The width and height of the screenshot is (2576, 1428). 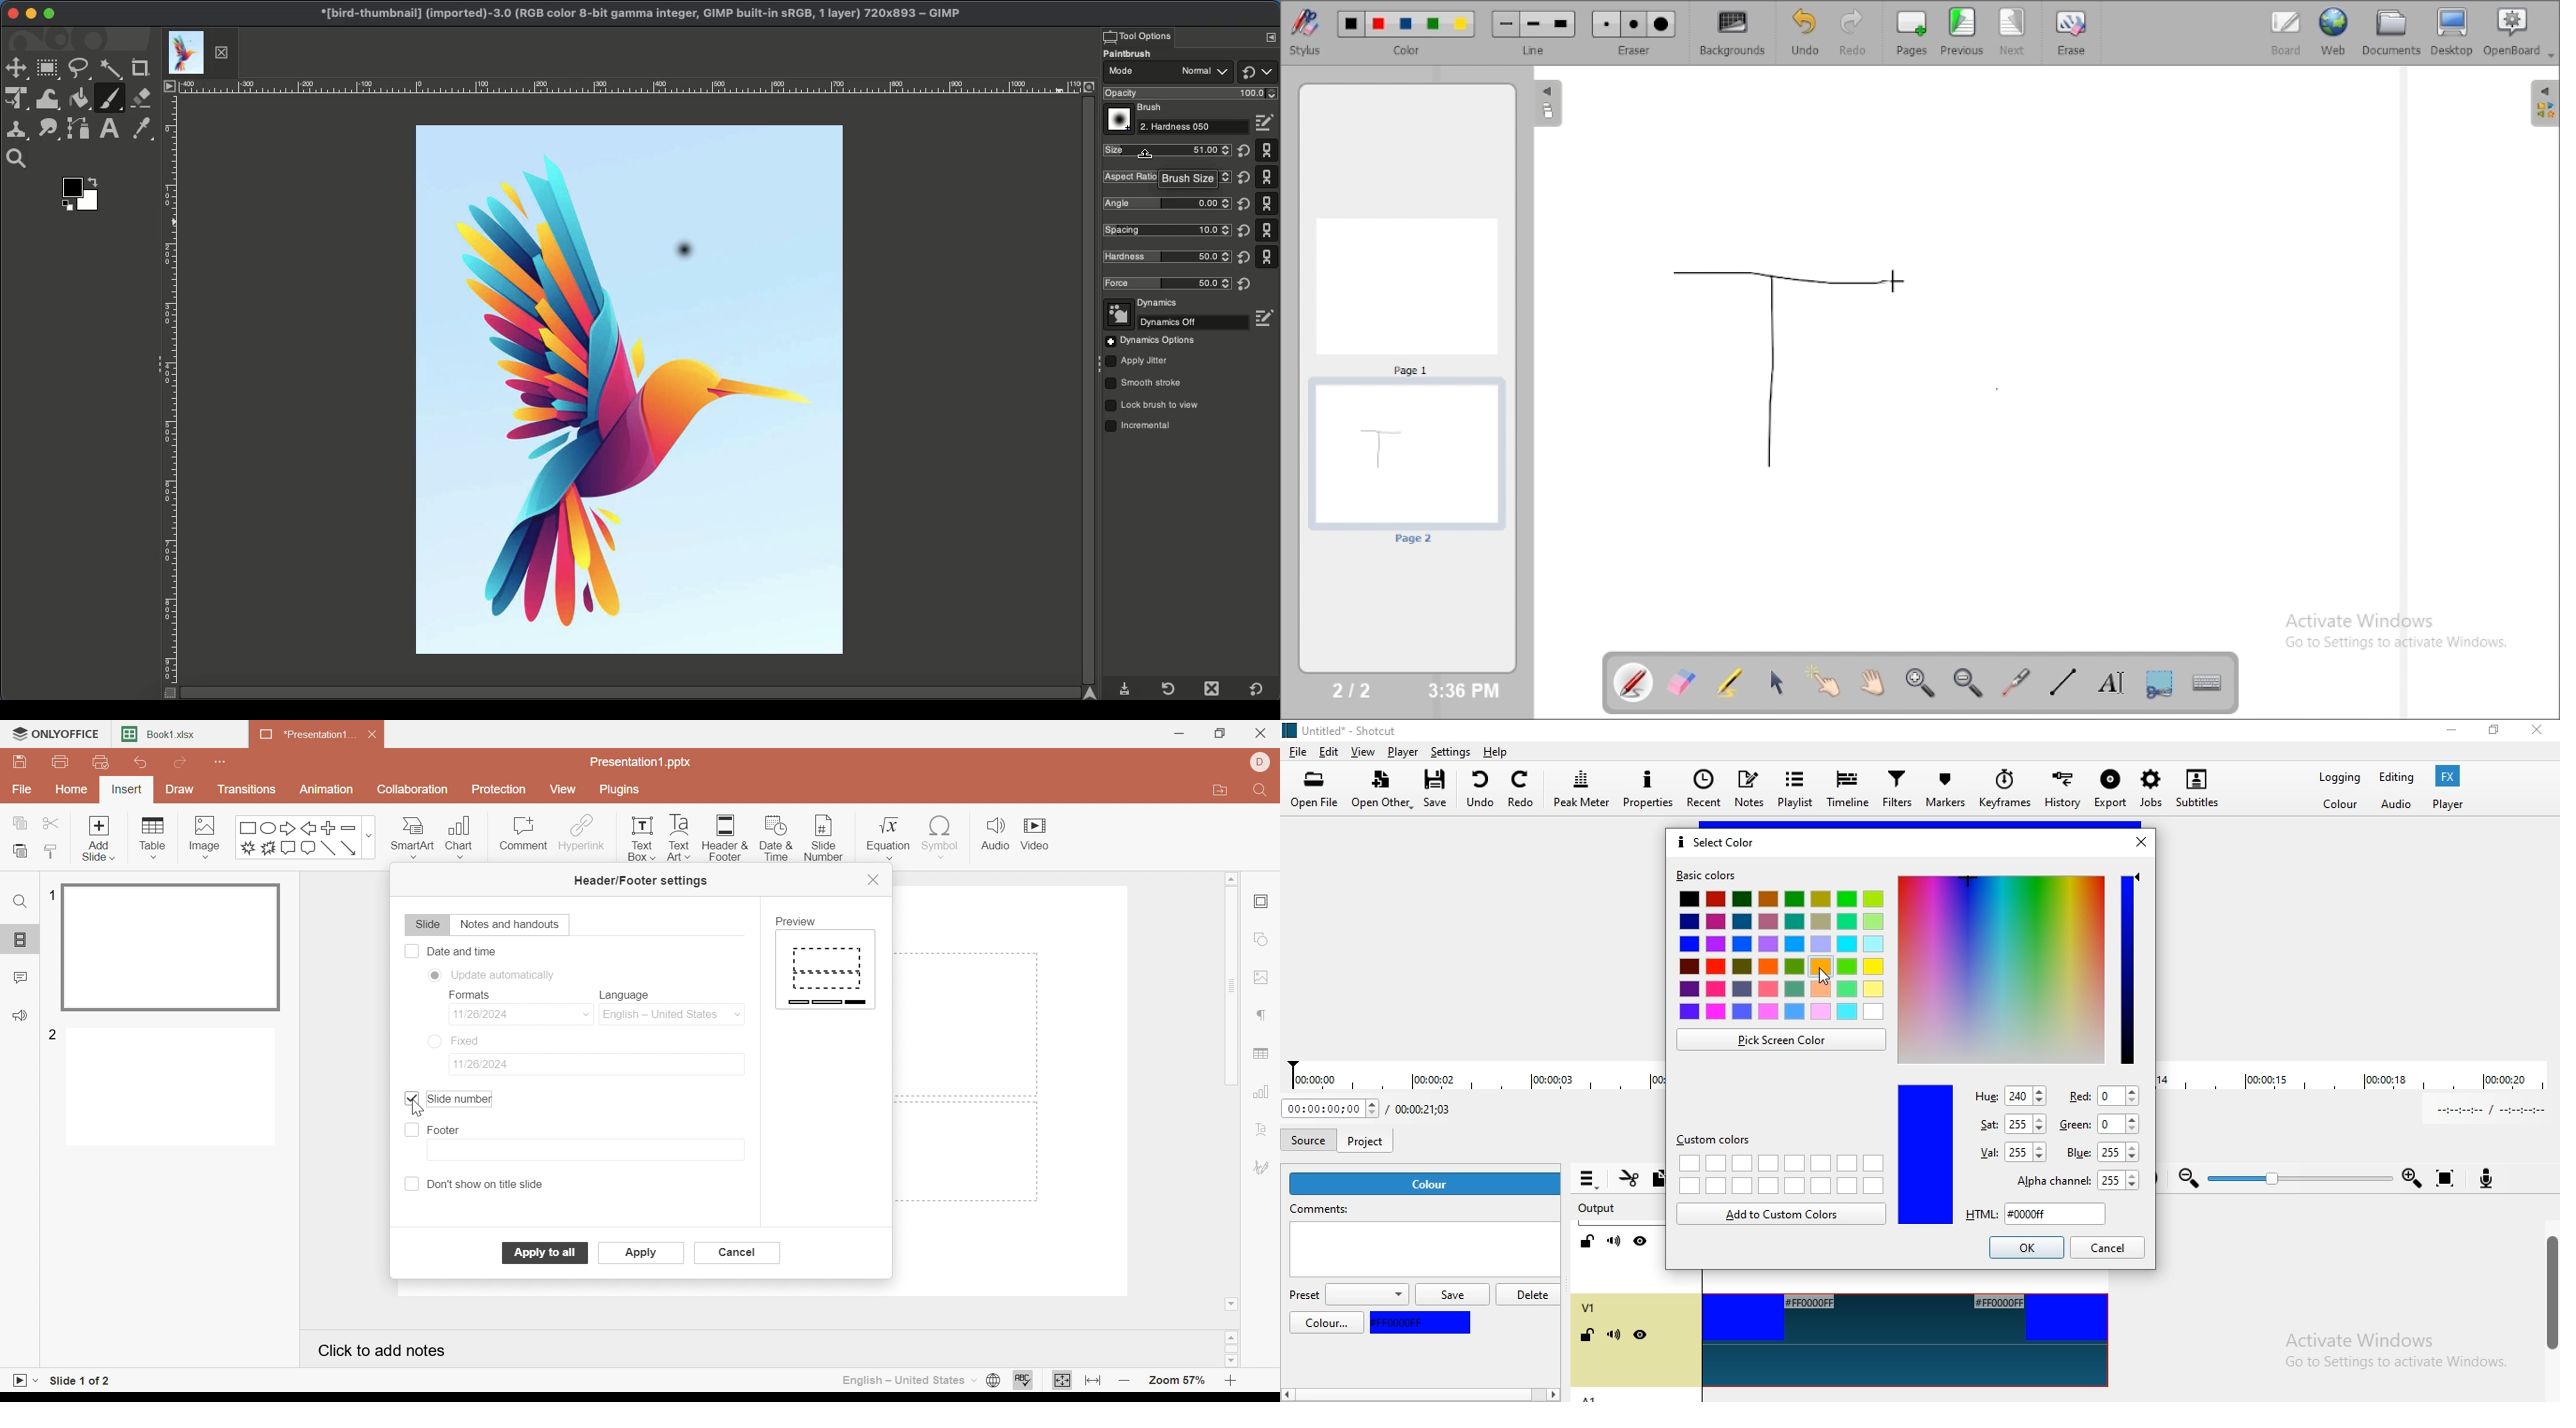 I want to click on color, so click(x=1427, y=1184).